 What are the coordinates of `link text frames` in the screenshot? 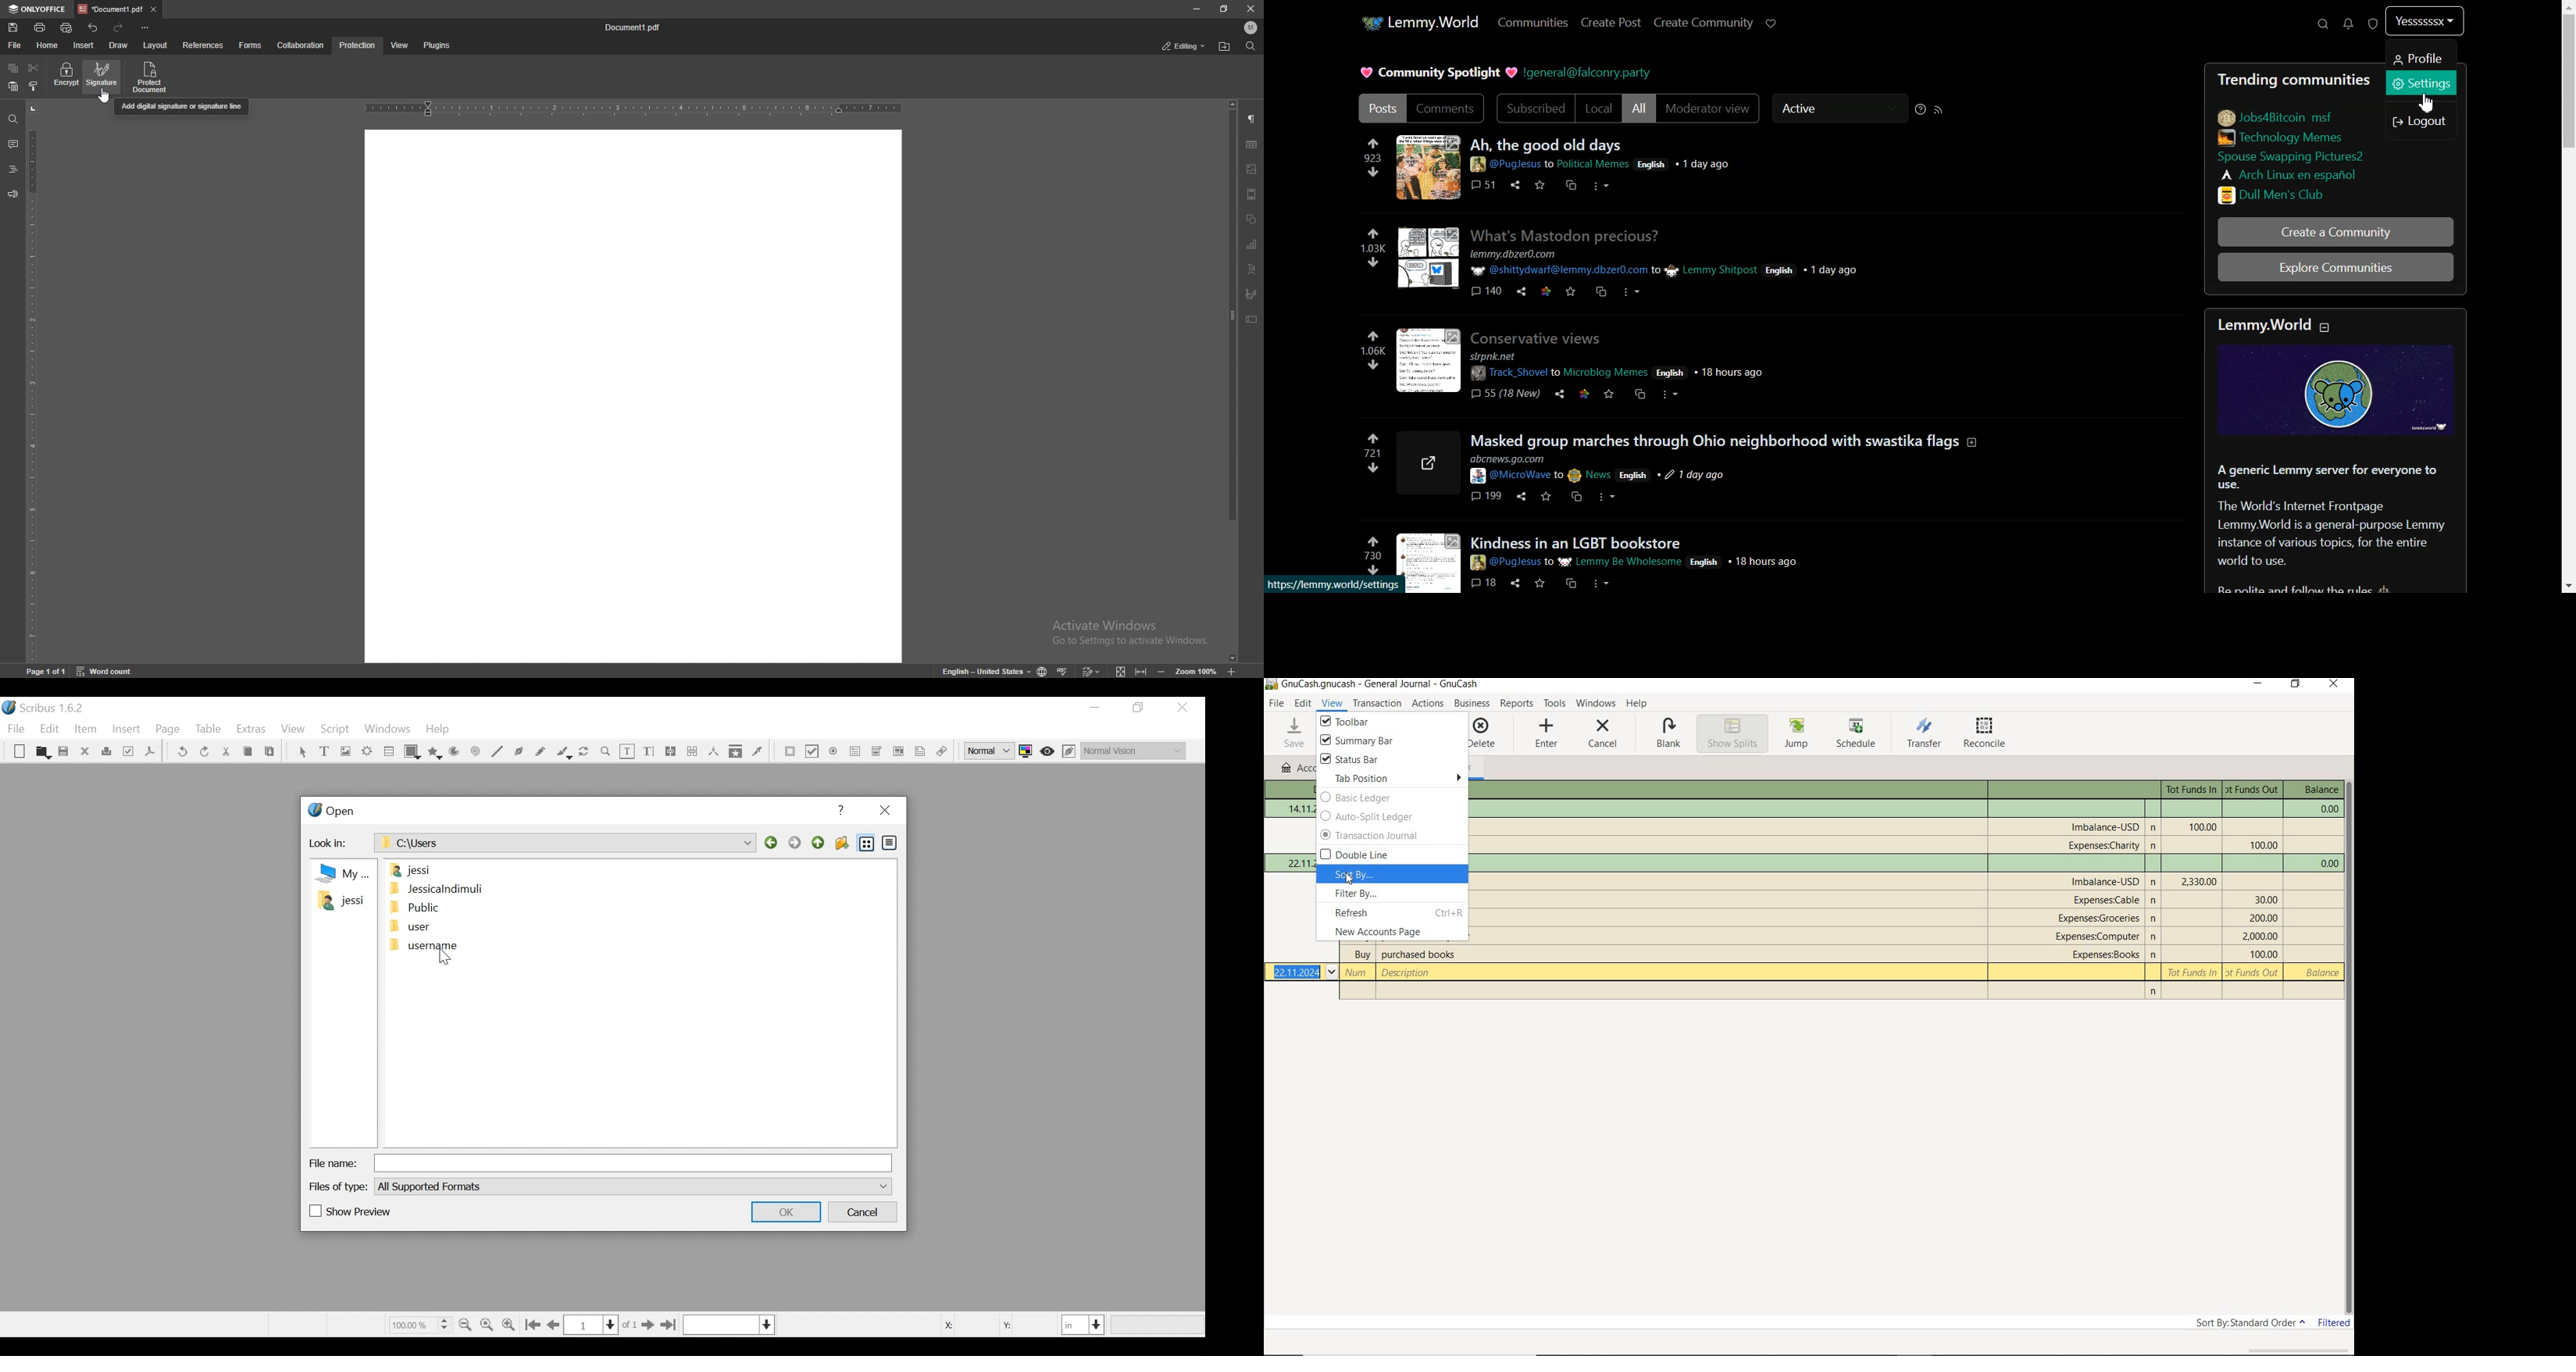 It's located at (671, 751).